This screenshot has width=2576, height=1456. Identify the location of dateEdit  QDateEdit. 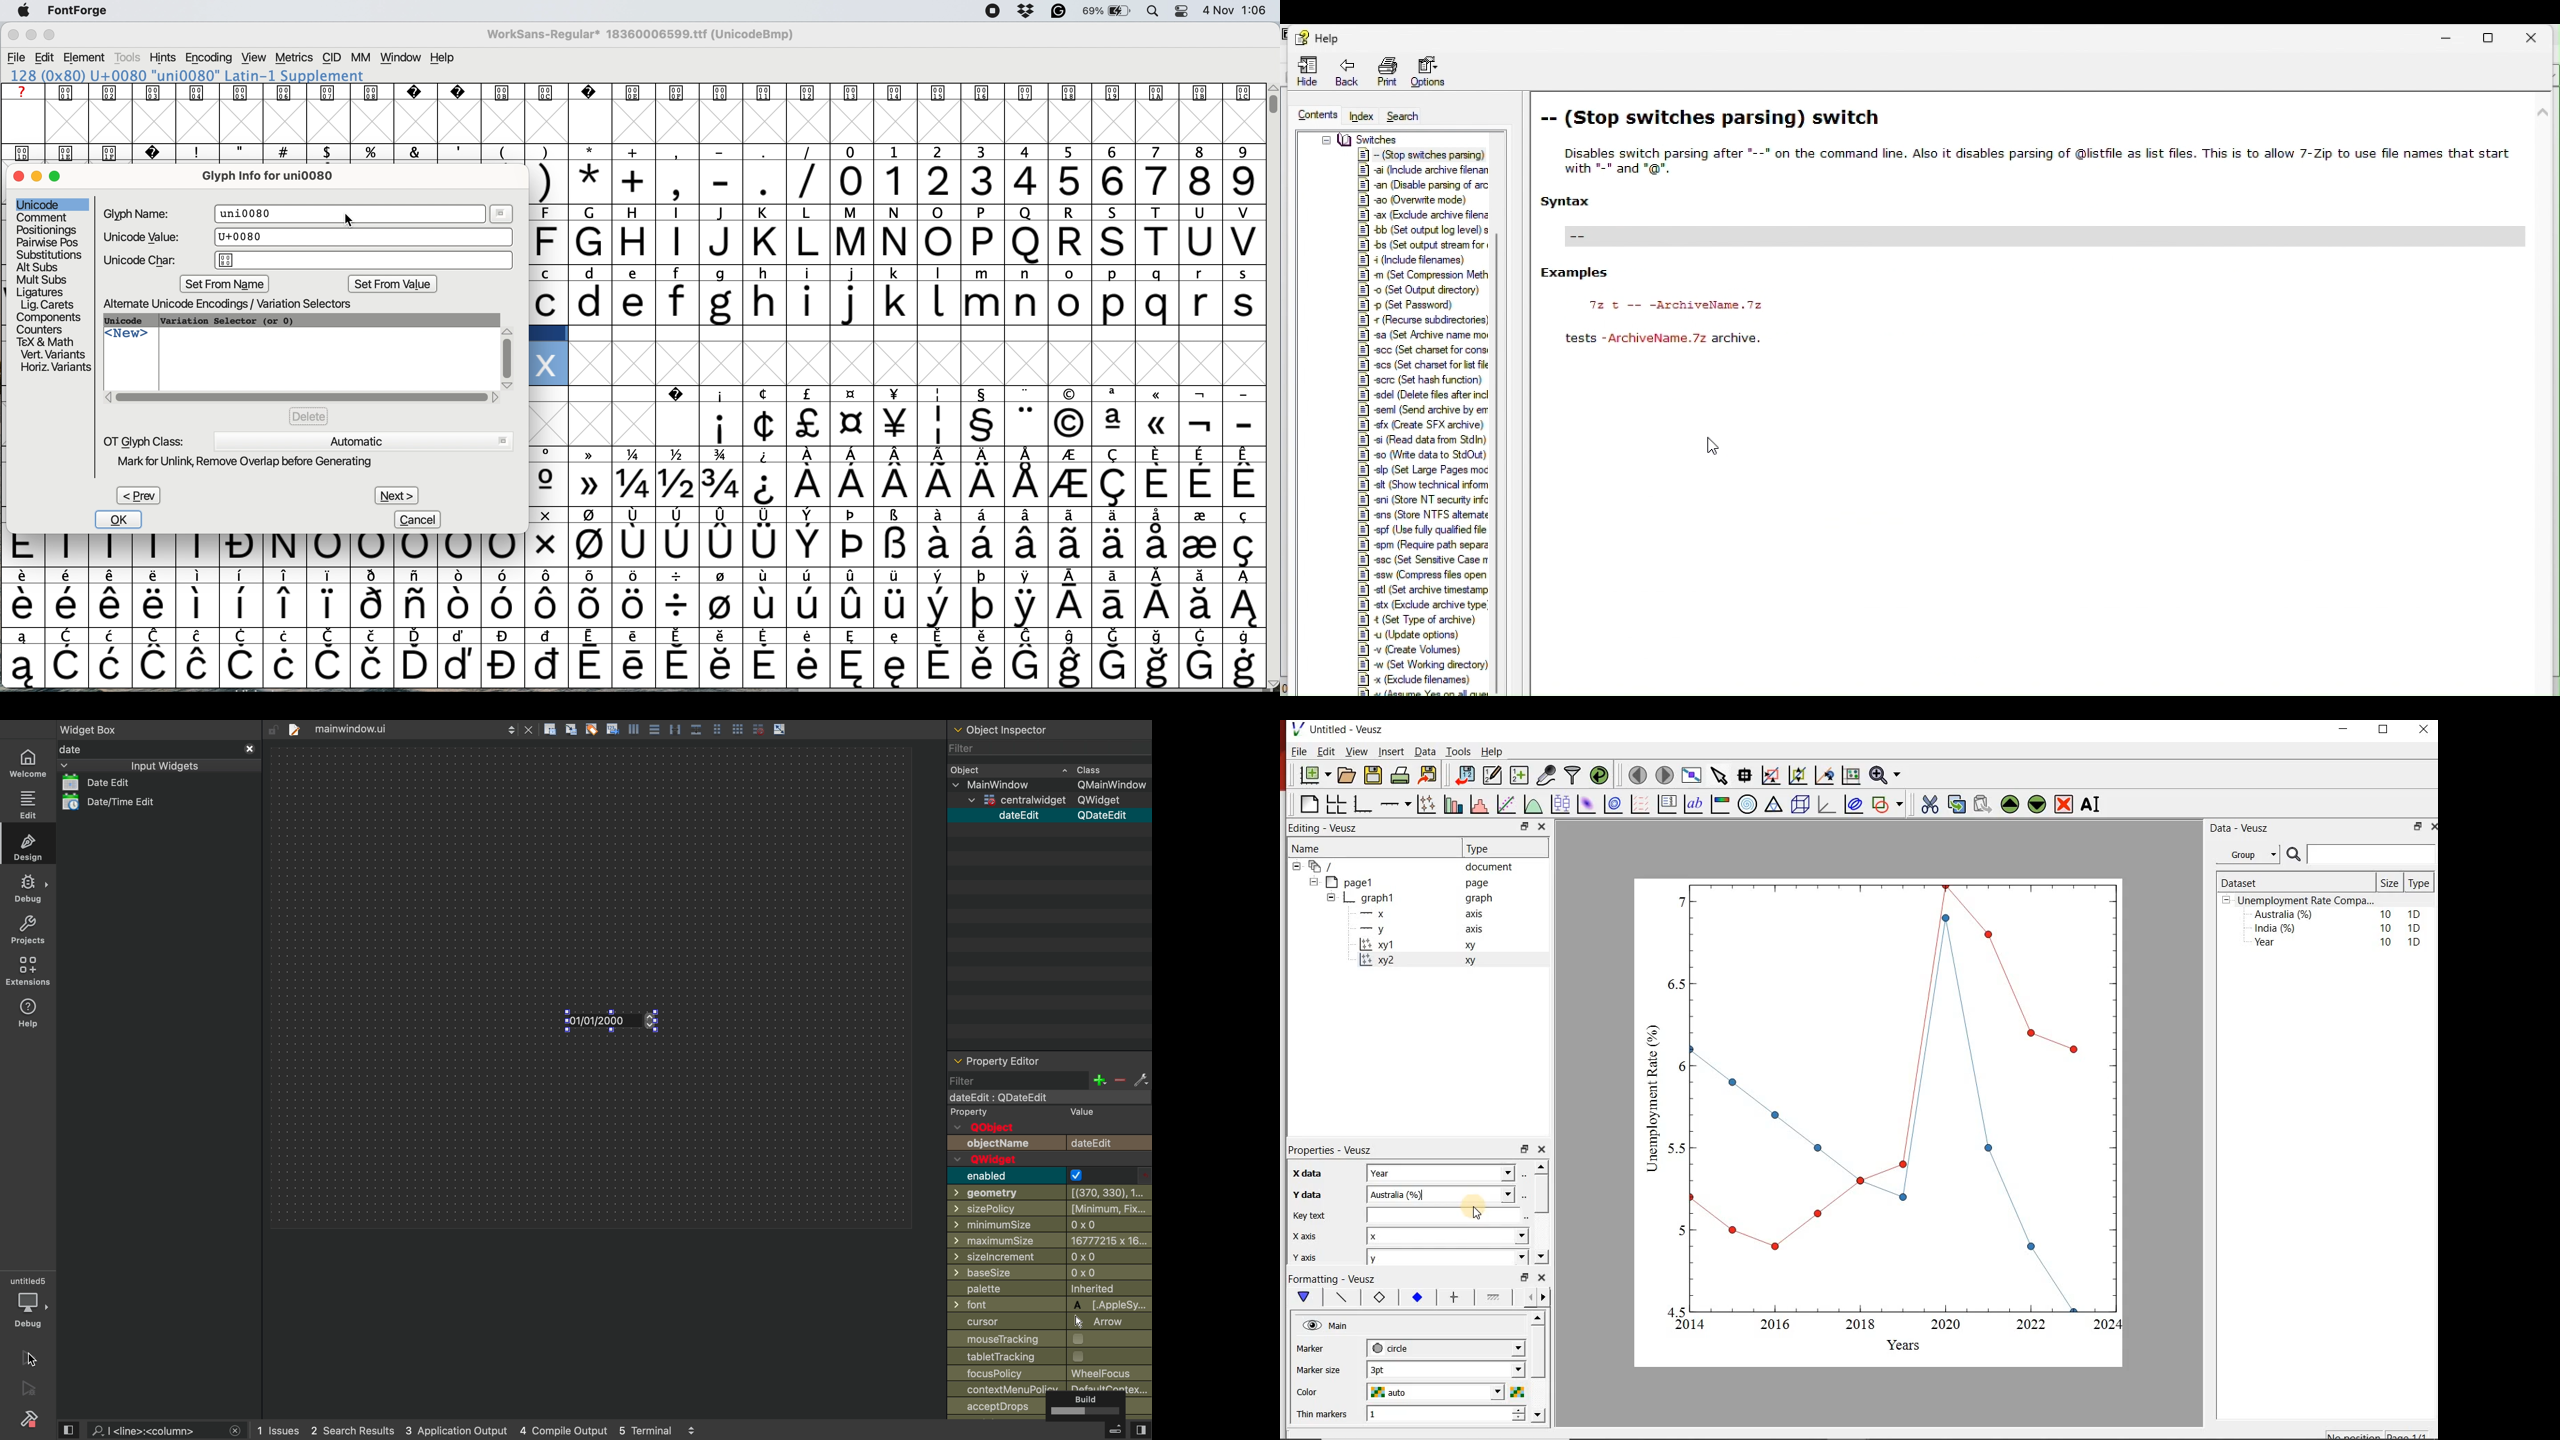
(1065, 815).